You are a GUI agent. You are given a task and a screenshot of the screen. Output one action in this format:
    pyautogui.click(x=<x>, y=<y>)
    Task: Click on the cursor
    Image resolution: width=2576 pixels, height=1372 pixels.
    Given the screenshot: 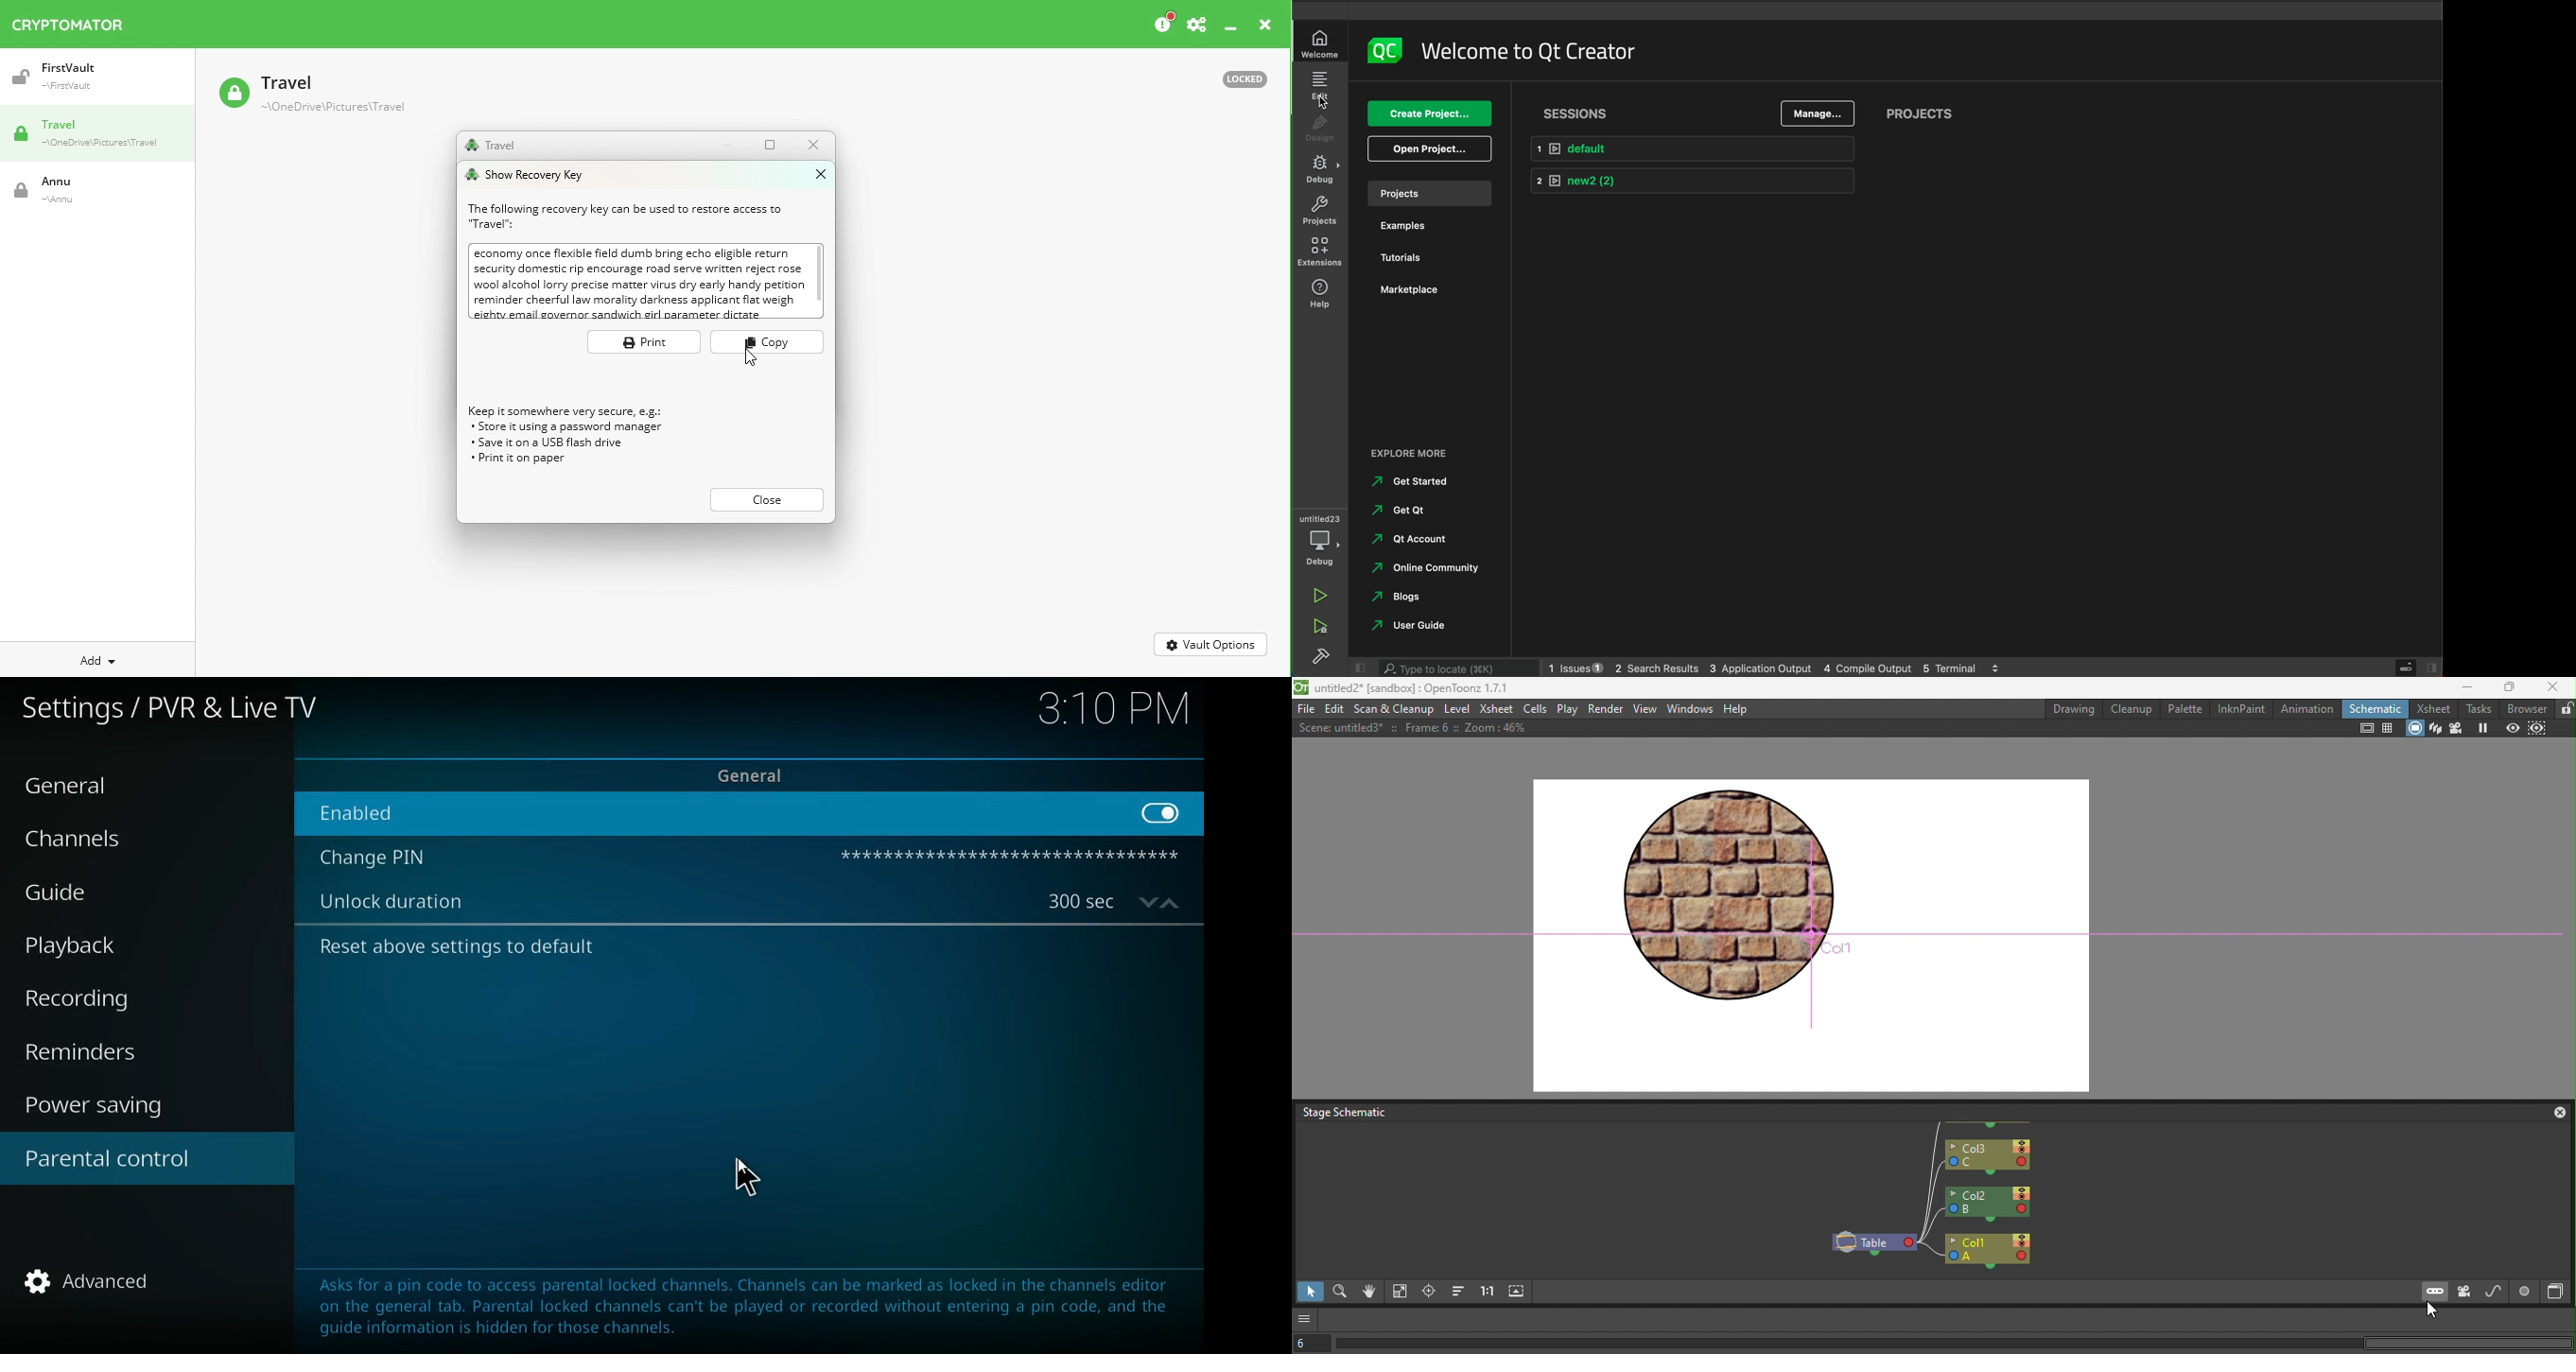 What is the action you would take?
    pyautogui.click(x=1321, y=102)
    